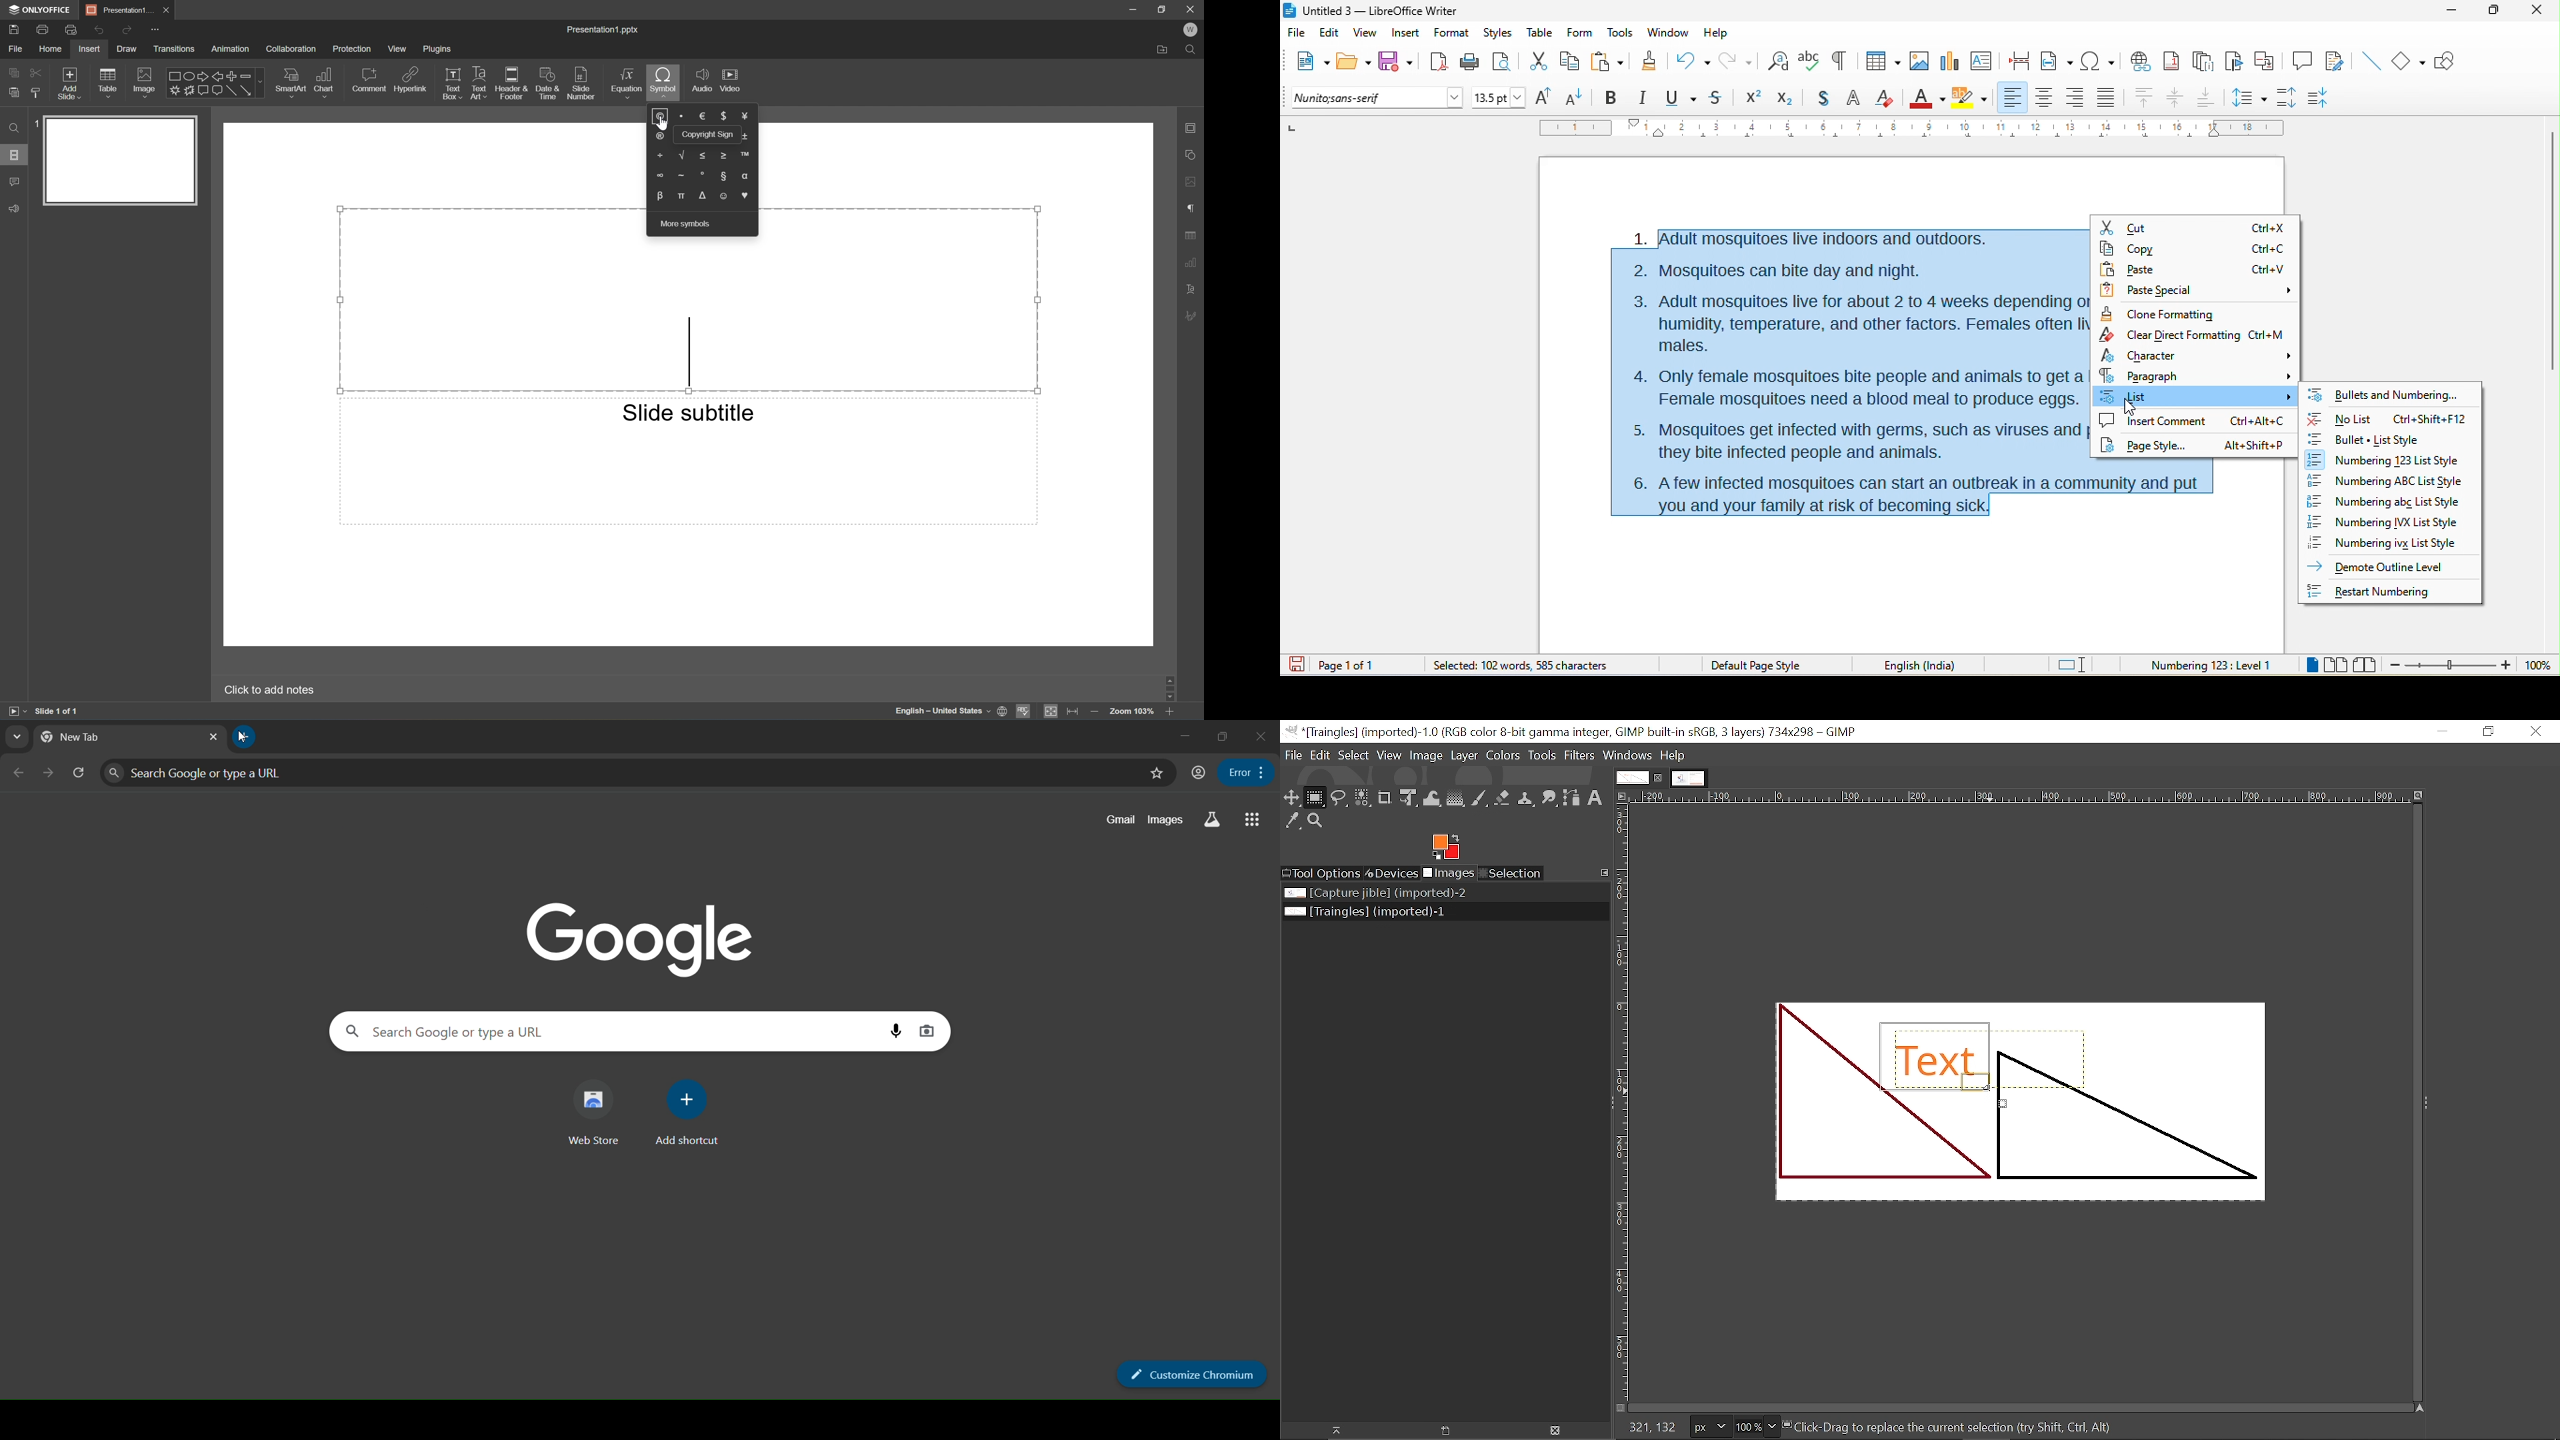 This screenshot has width=2576, height=1456. I want to click on strikethrough, so click(1717, 99).